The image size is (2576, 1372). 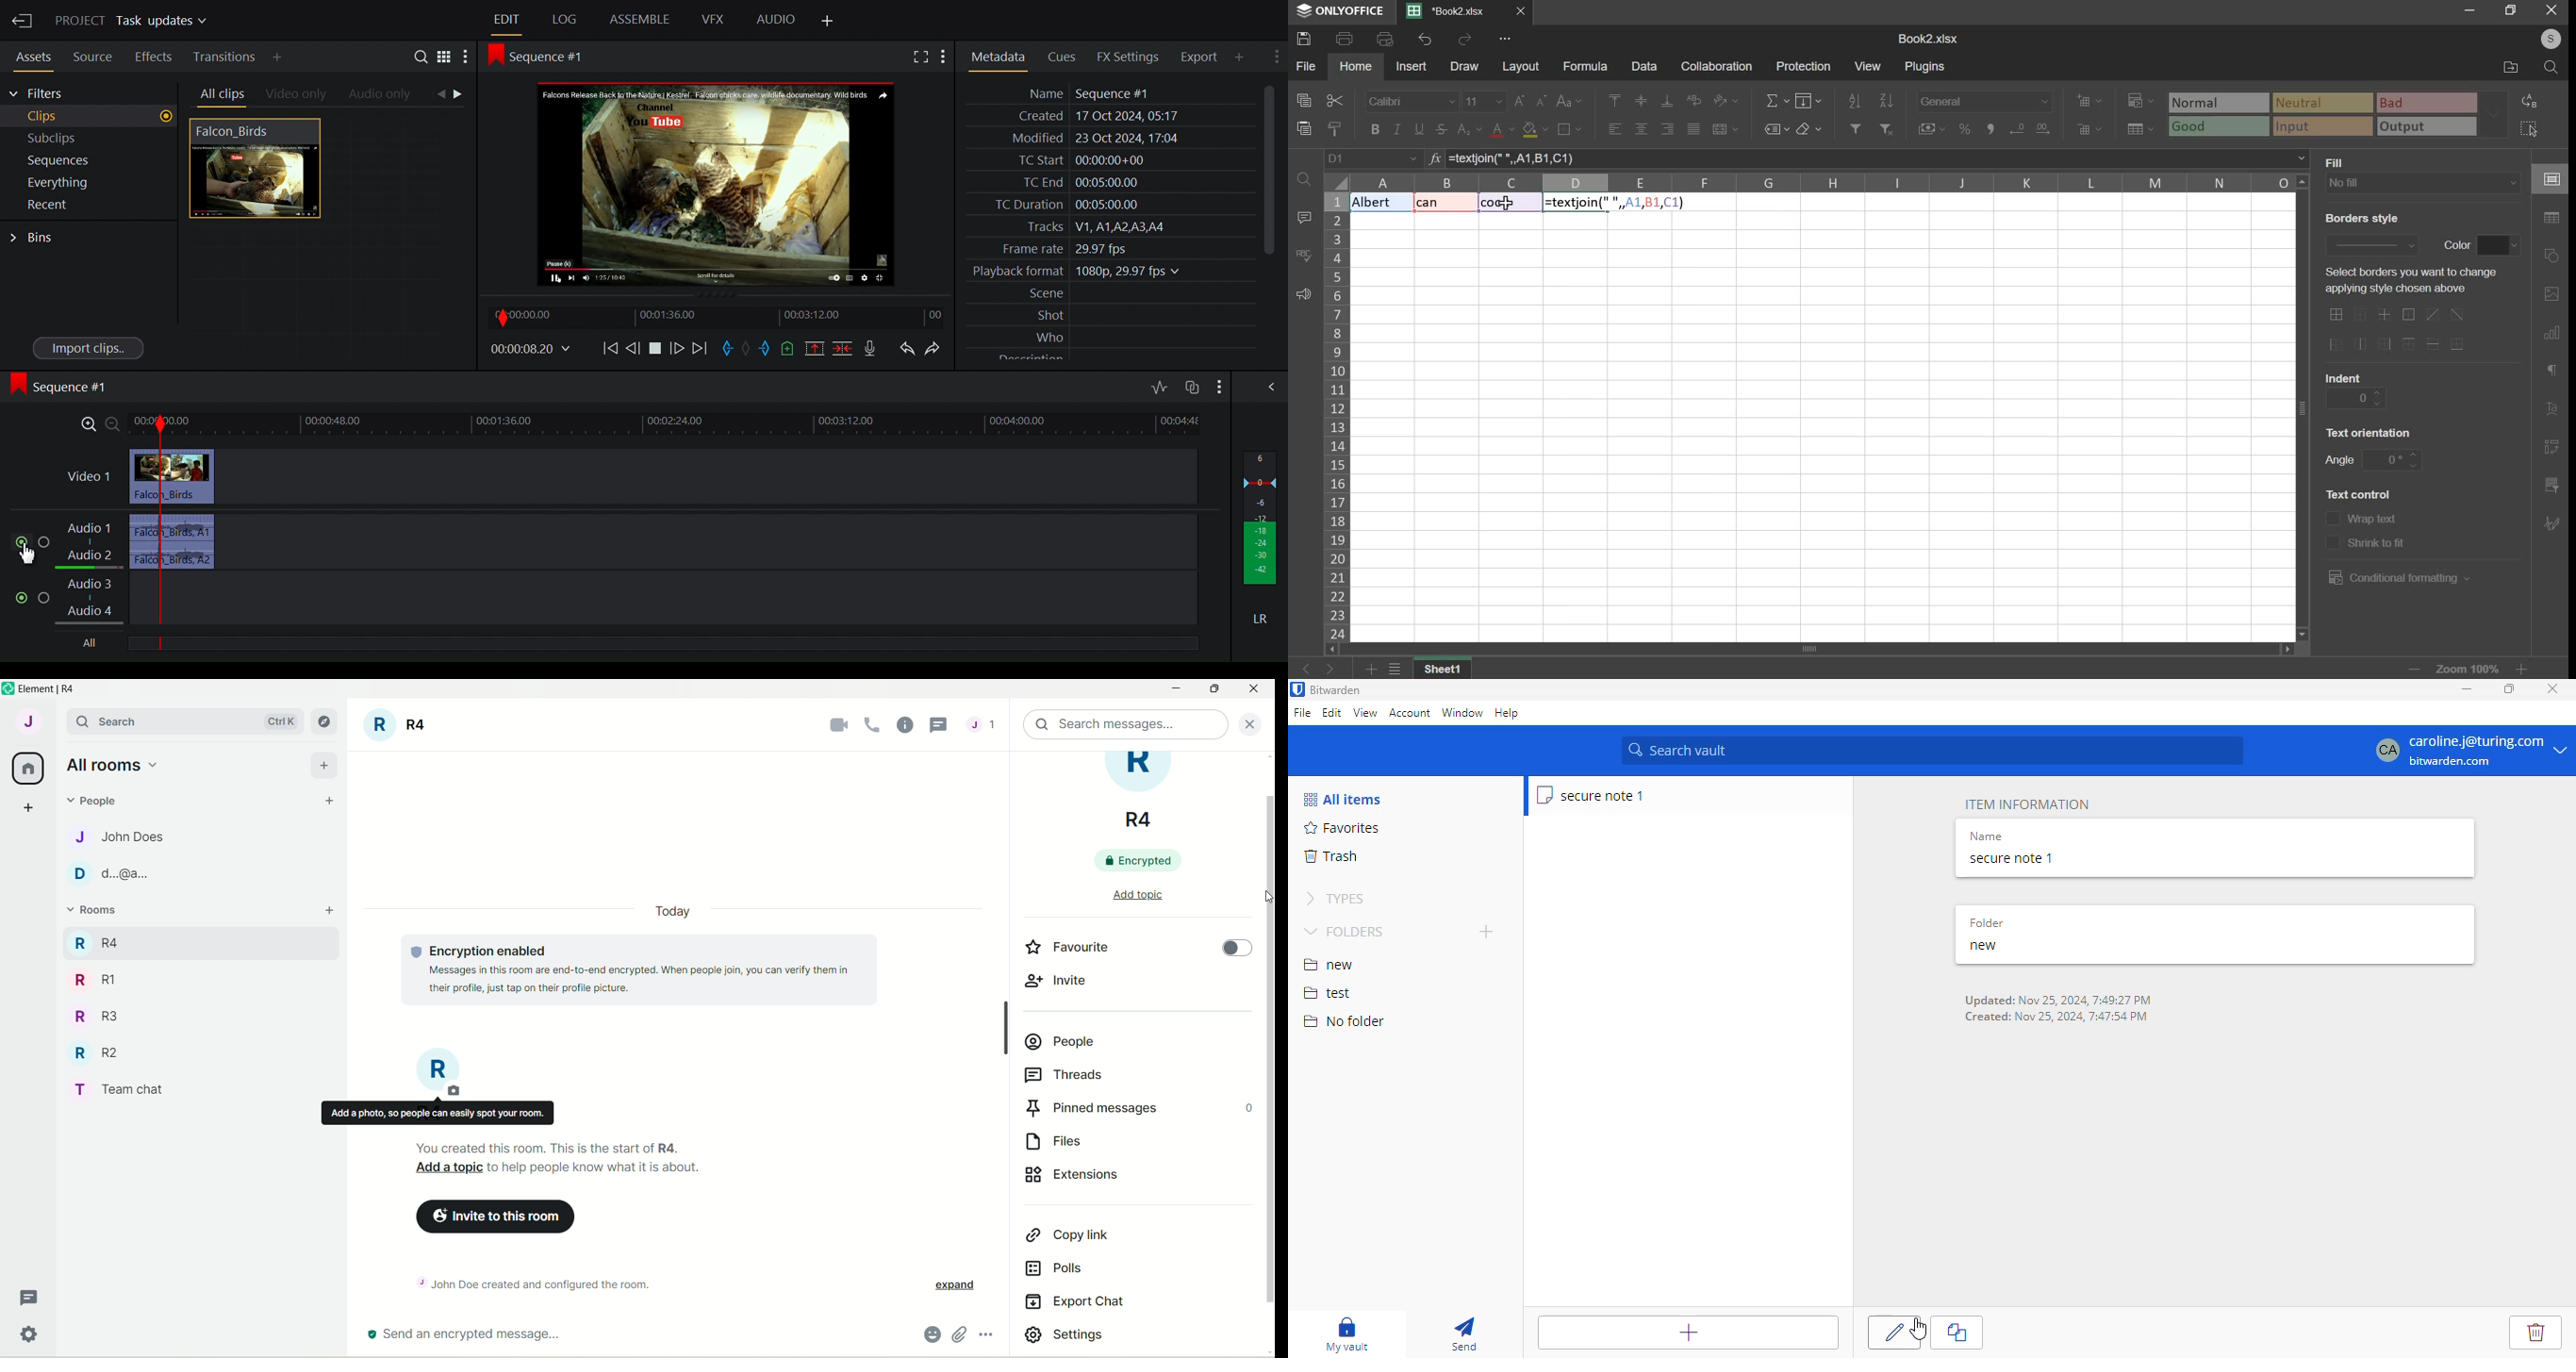 What do you see at coordinates (89, 348) in the screenshot?
I see `Import clips` at bounding box center [89, 348].